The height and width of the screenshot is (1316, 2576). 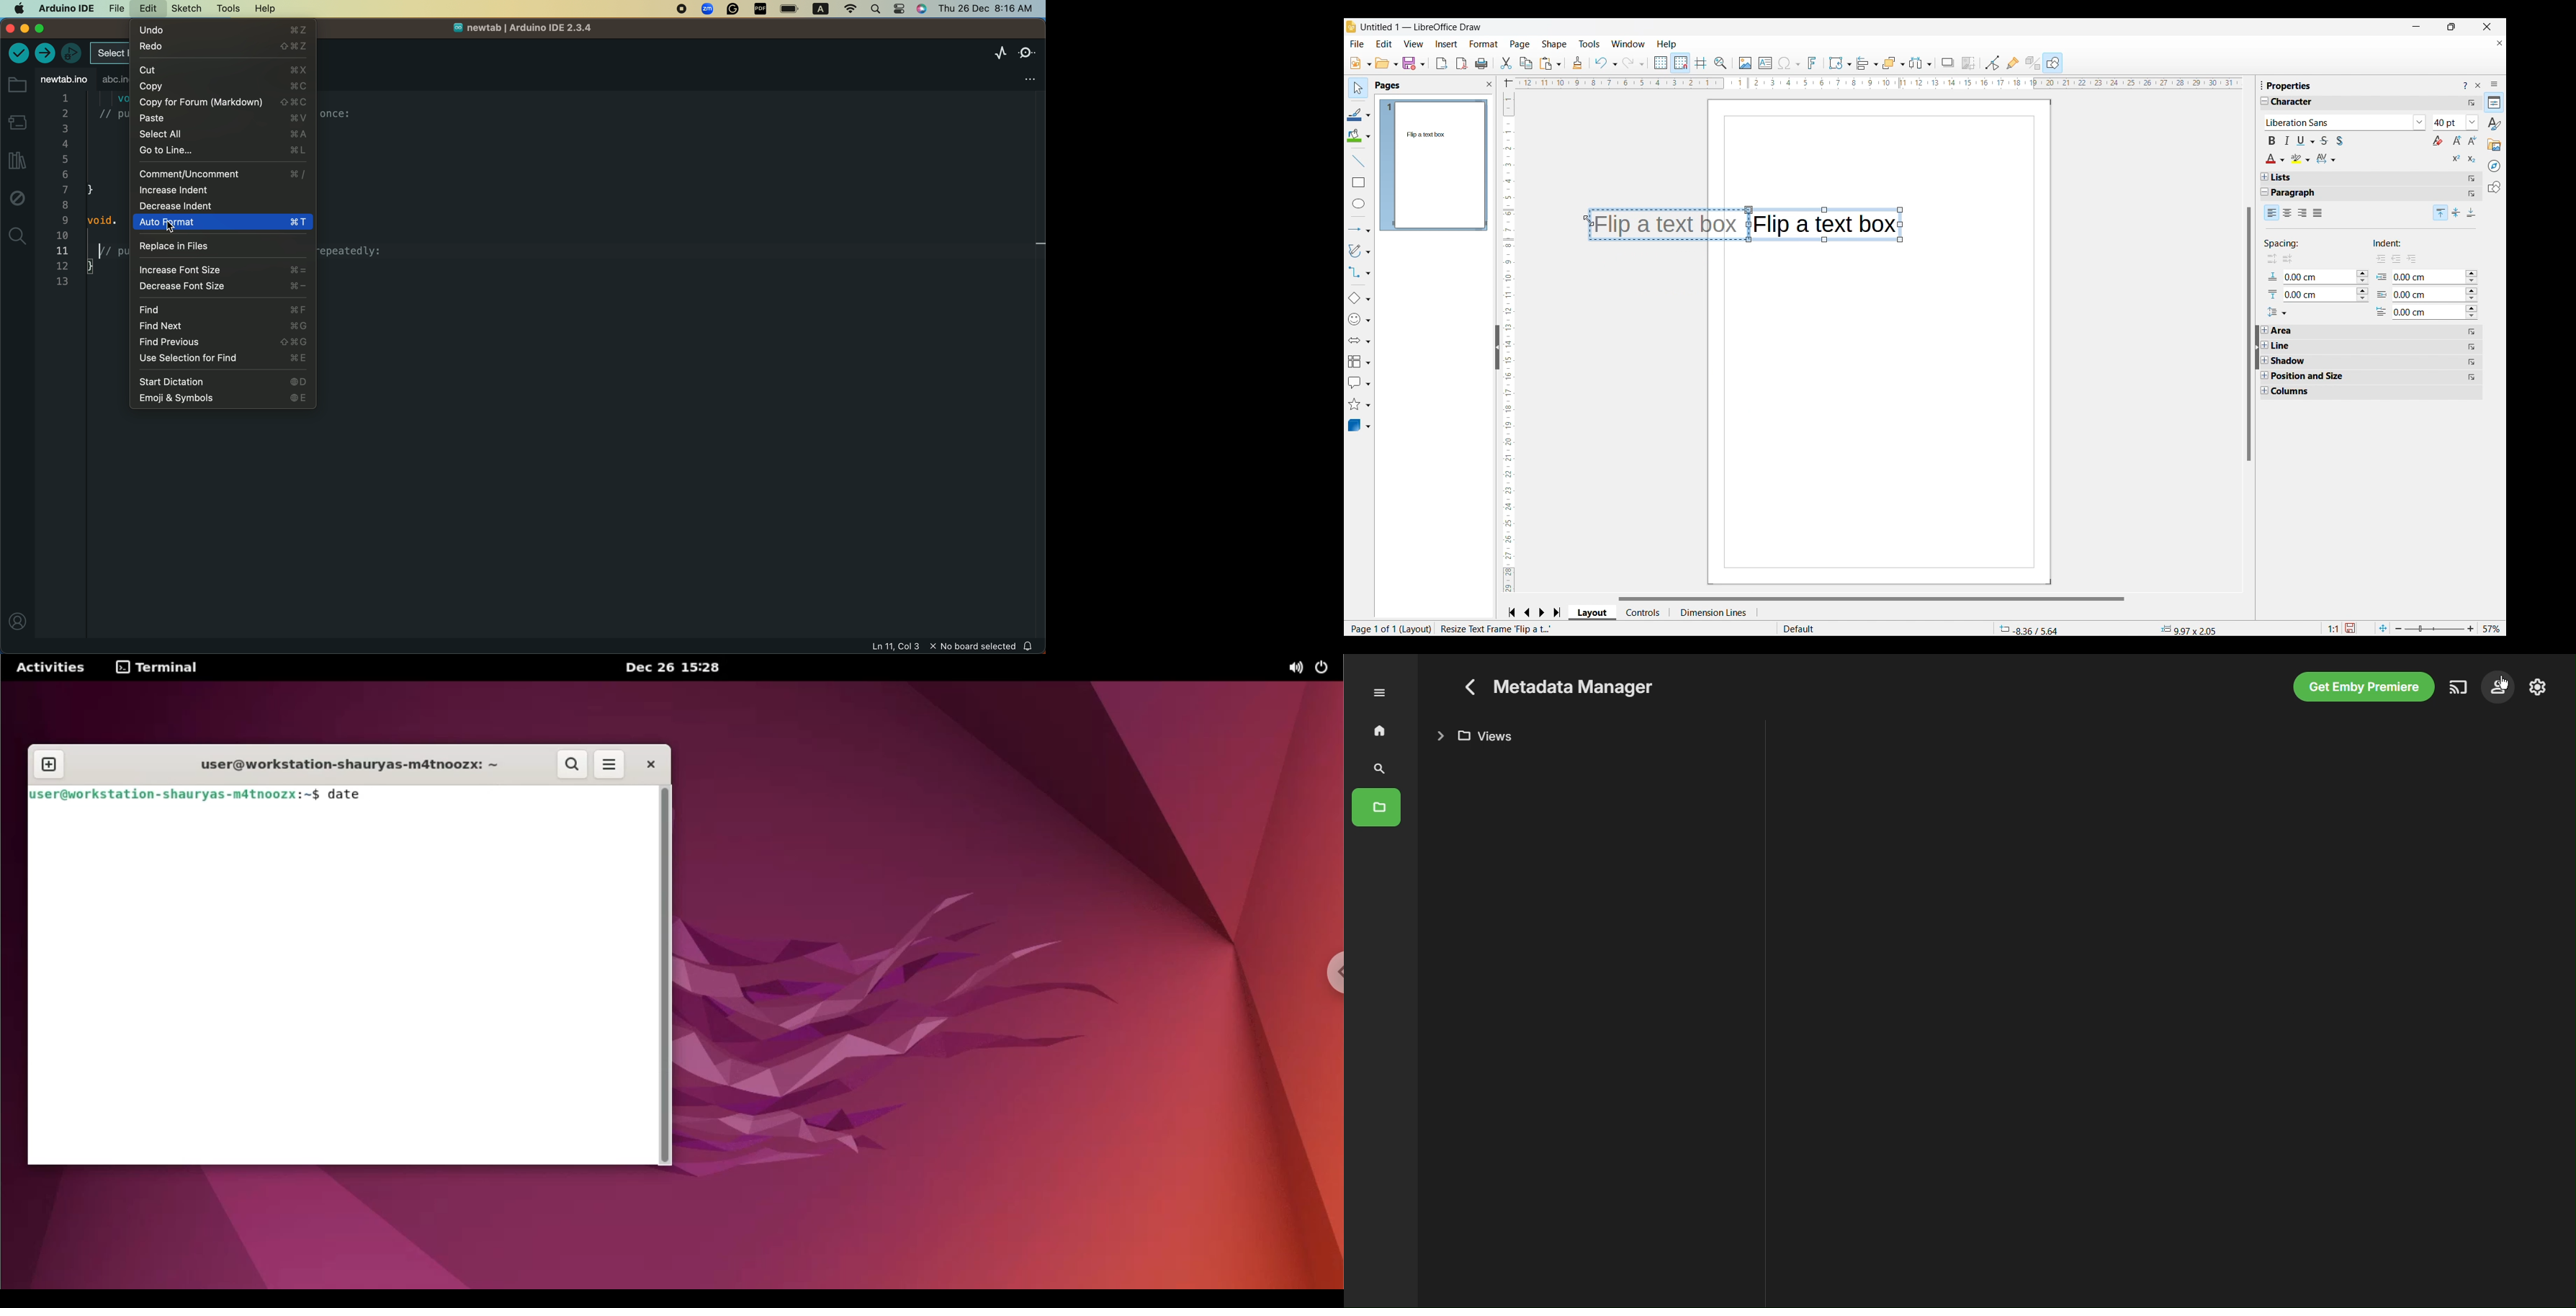 I want to click on edit, so click(x=145, y=9).